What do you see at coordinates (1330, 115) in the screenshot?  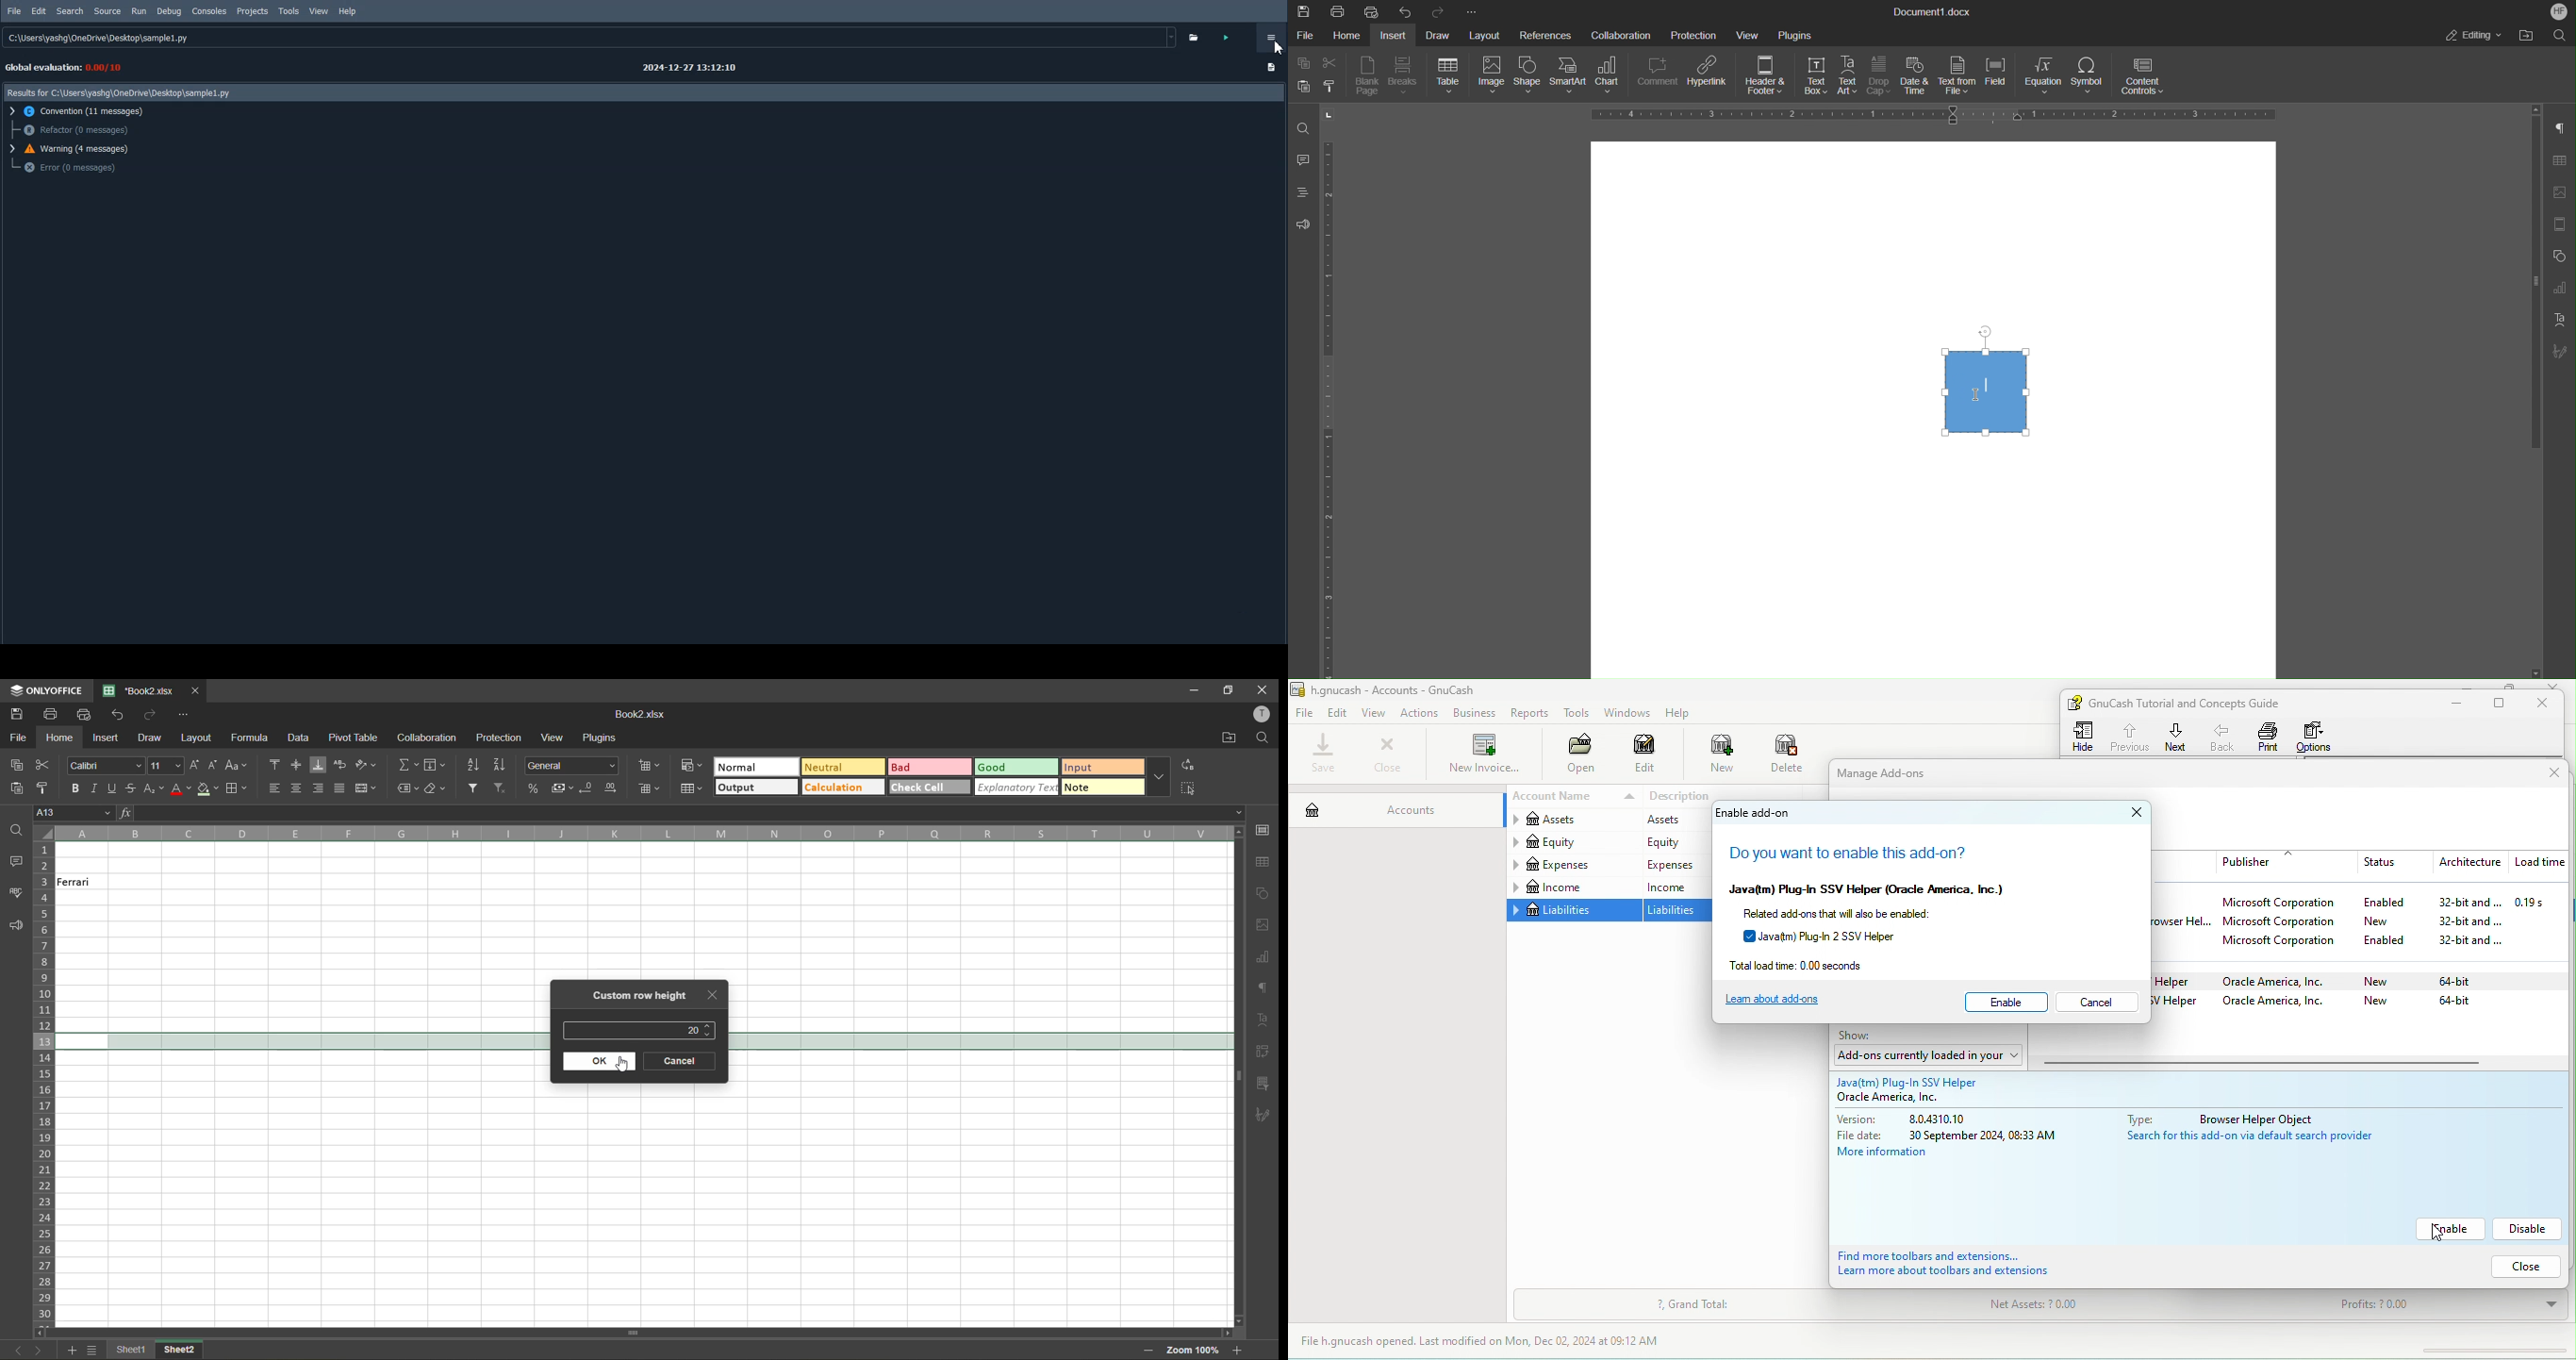 I see `Tab stop` at bounding box center [1330, 115].